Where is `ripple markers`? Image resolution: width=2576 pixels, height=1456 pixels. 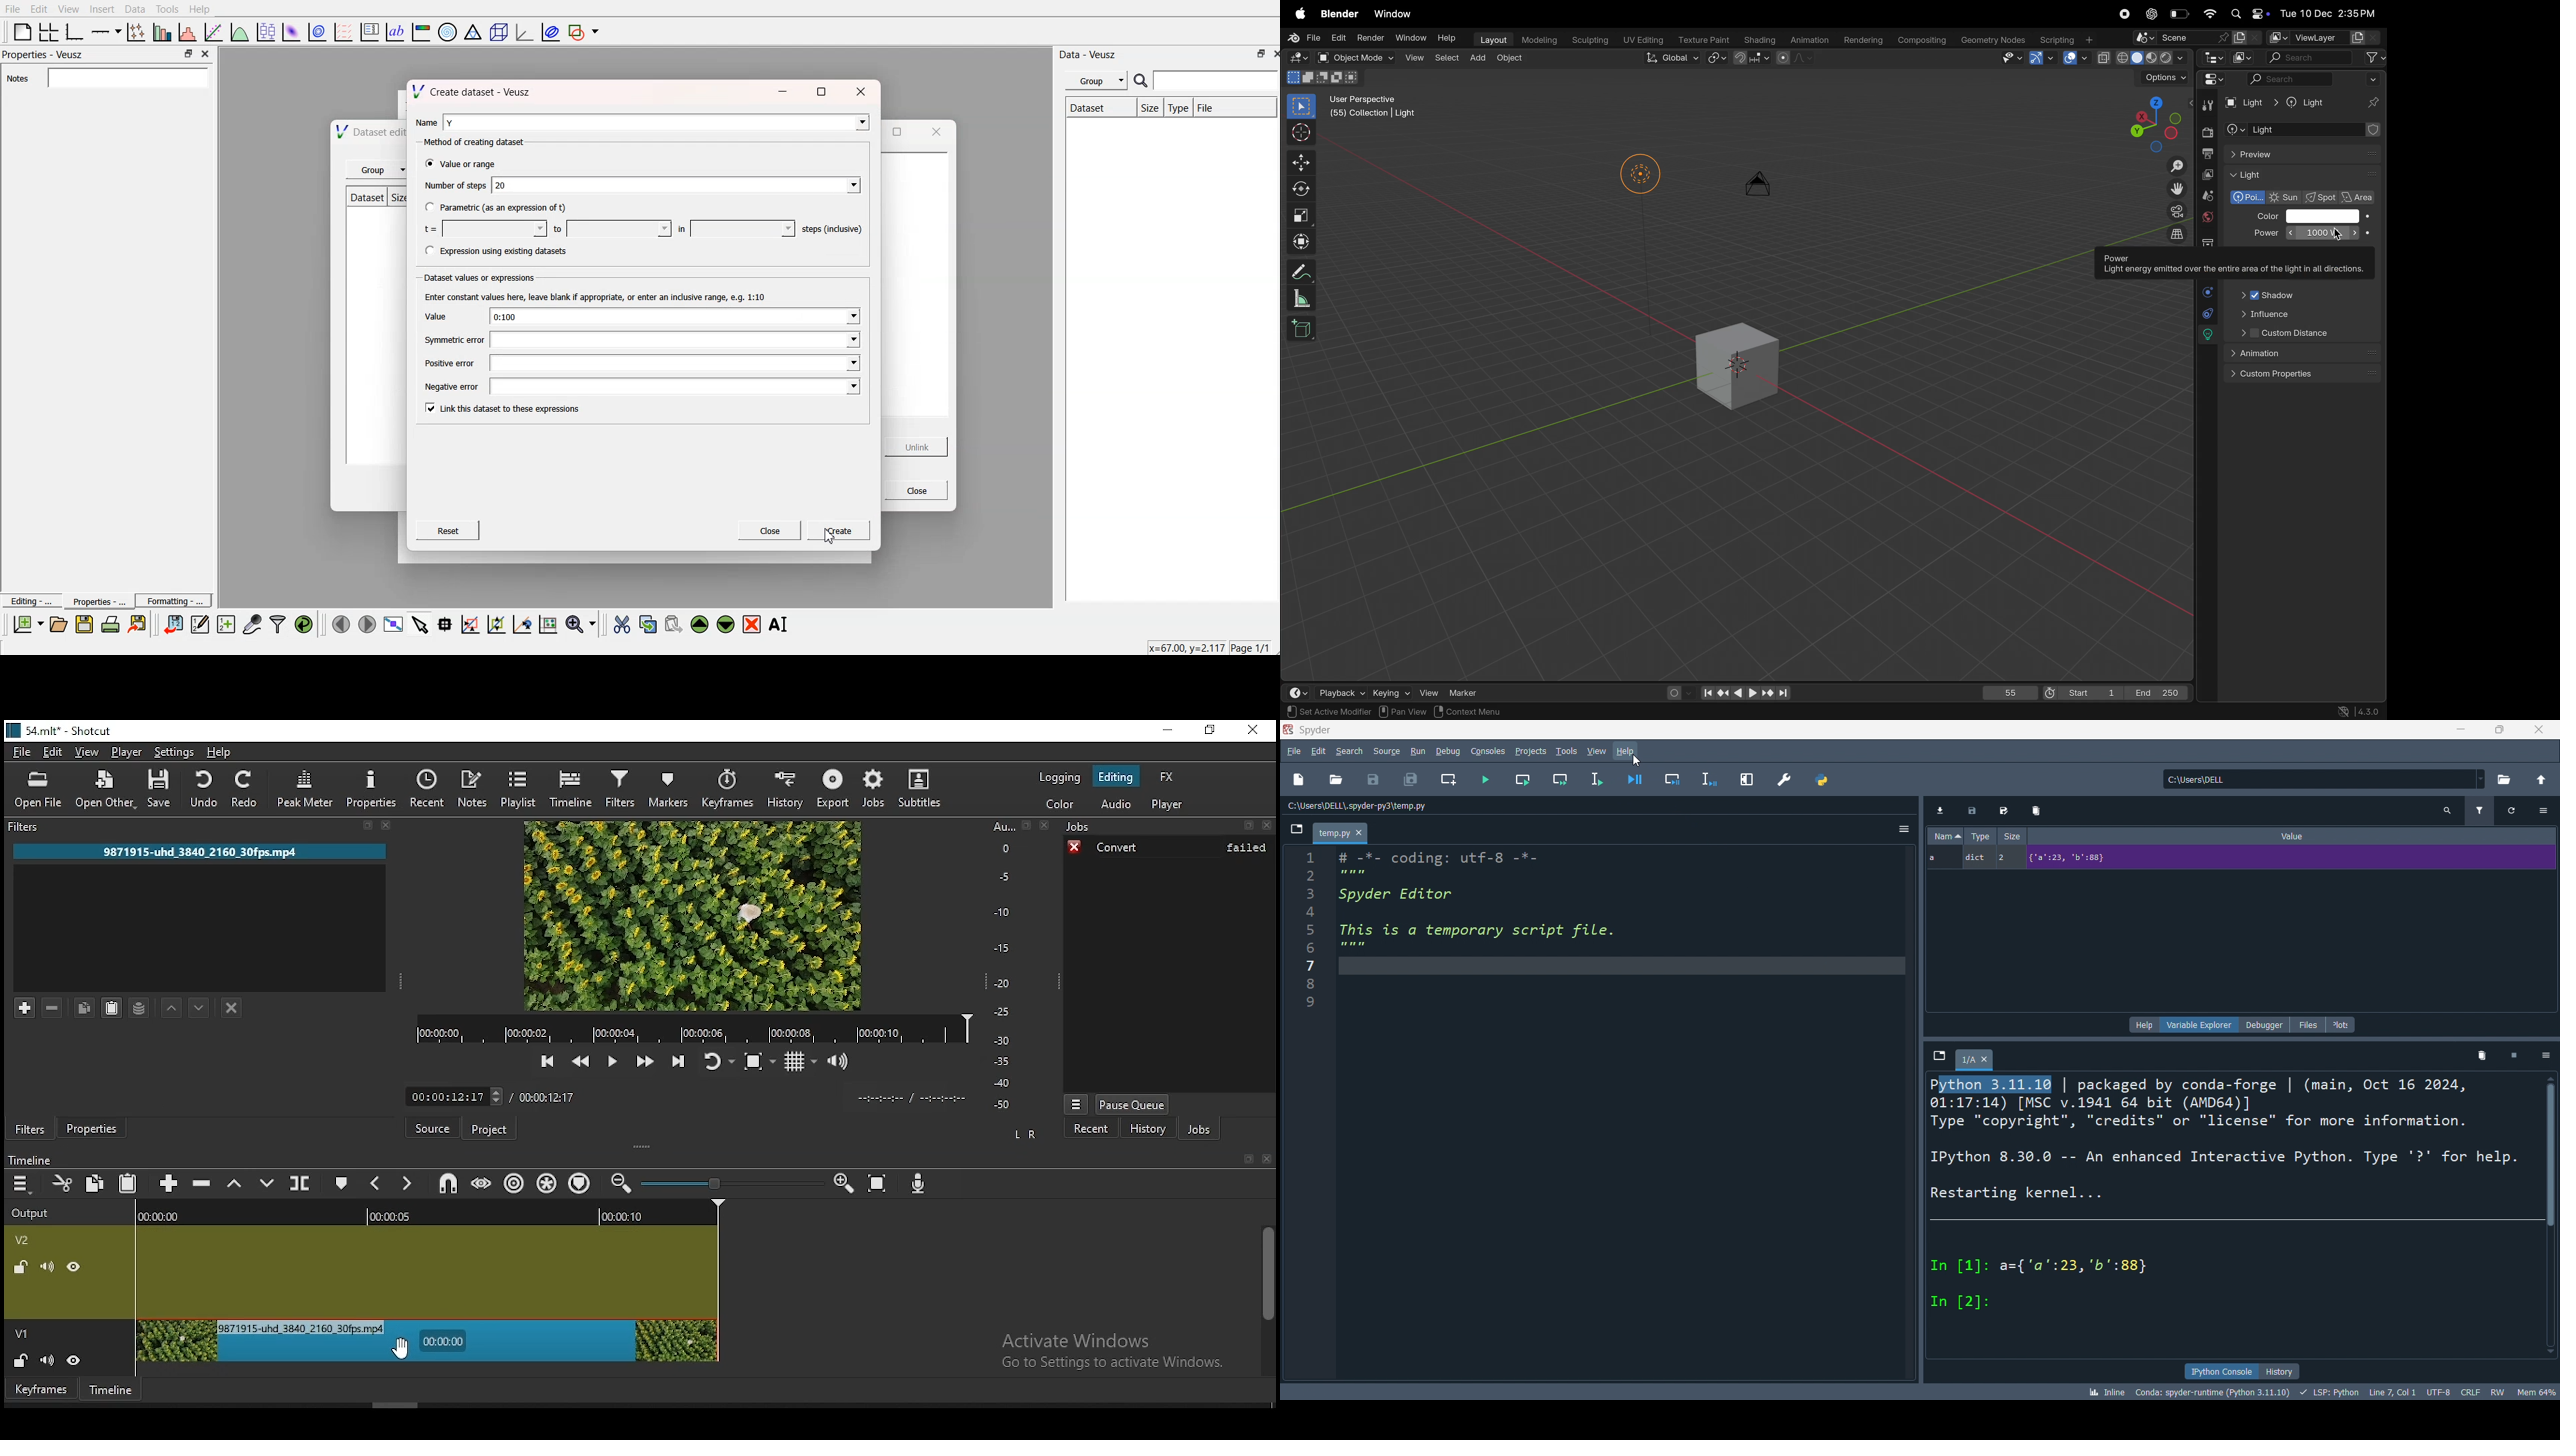 ripple markers is located at coordinates (583, 1183).